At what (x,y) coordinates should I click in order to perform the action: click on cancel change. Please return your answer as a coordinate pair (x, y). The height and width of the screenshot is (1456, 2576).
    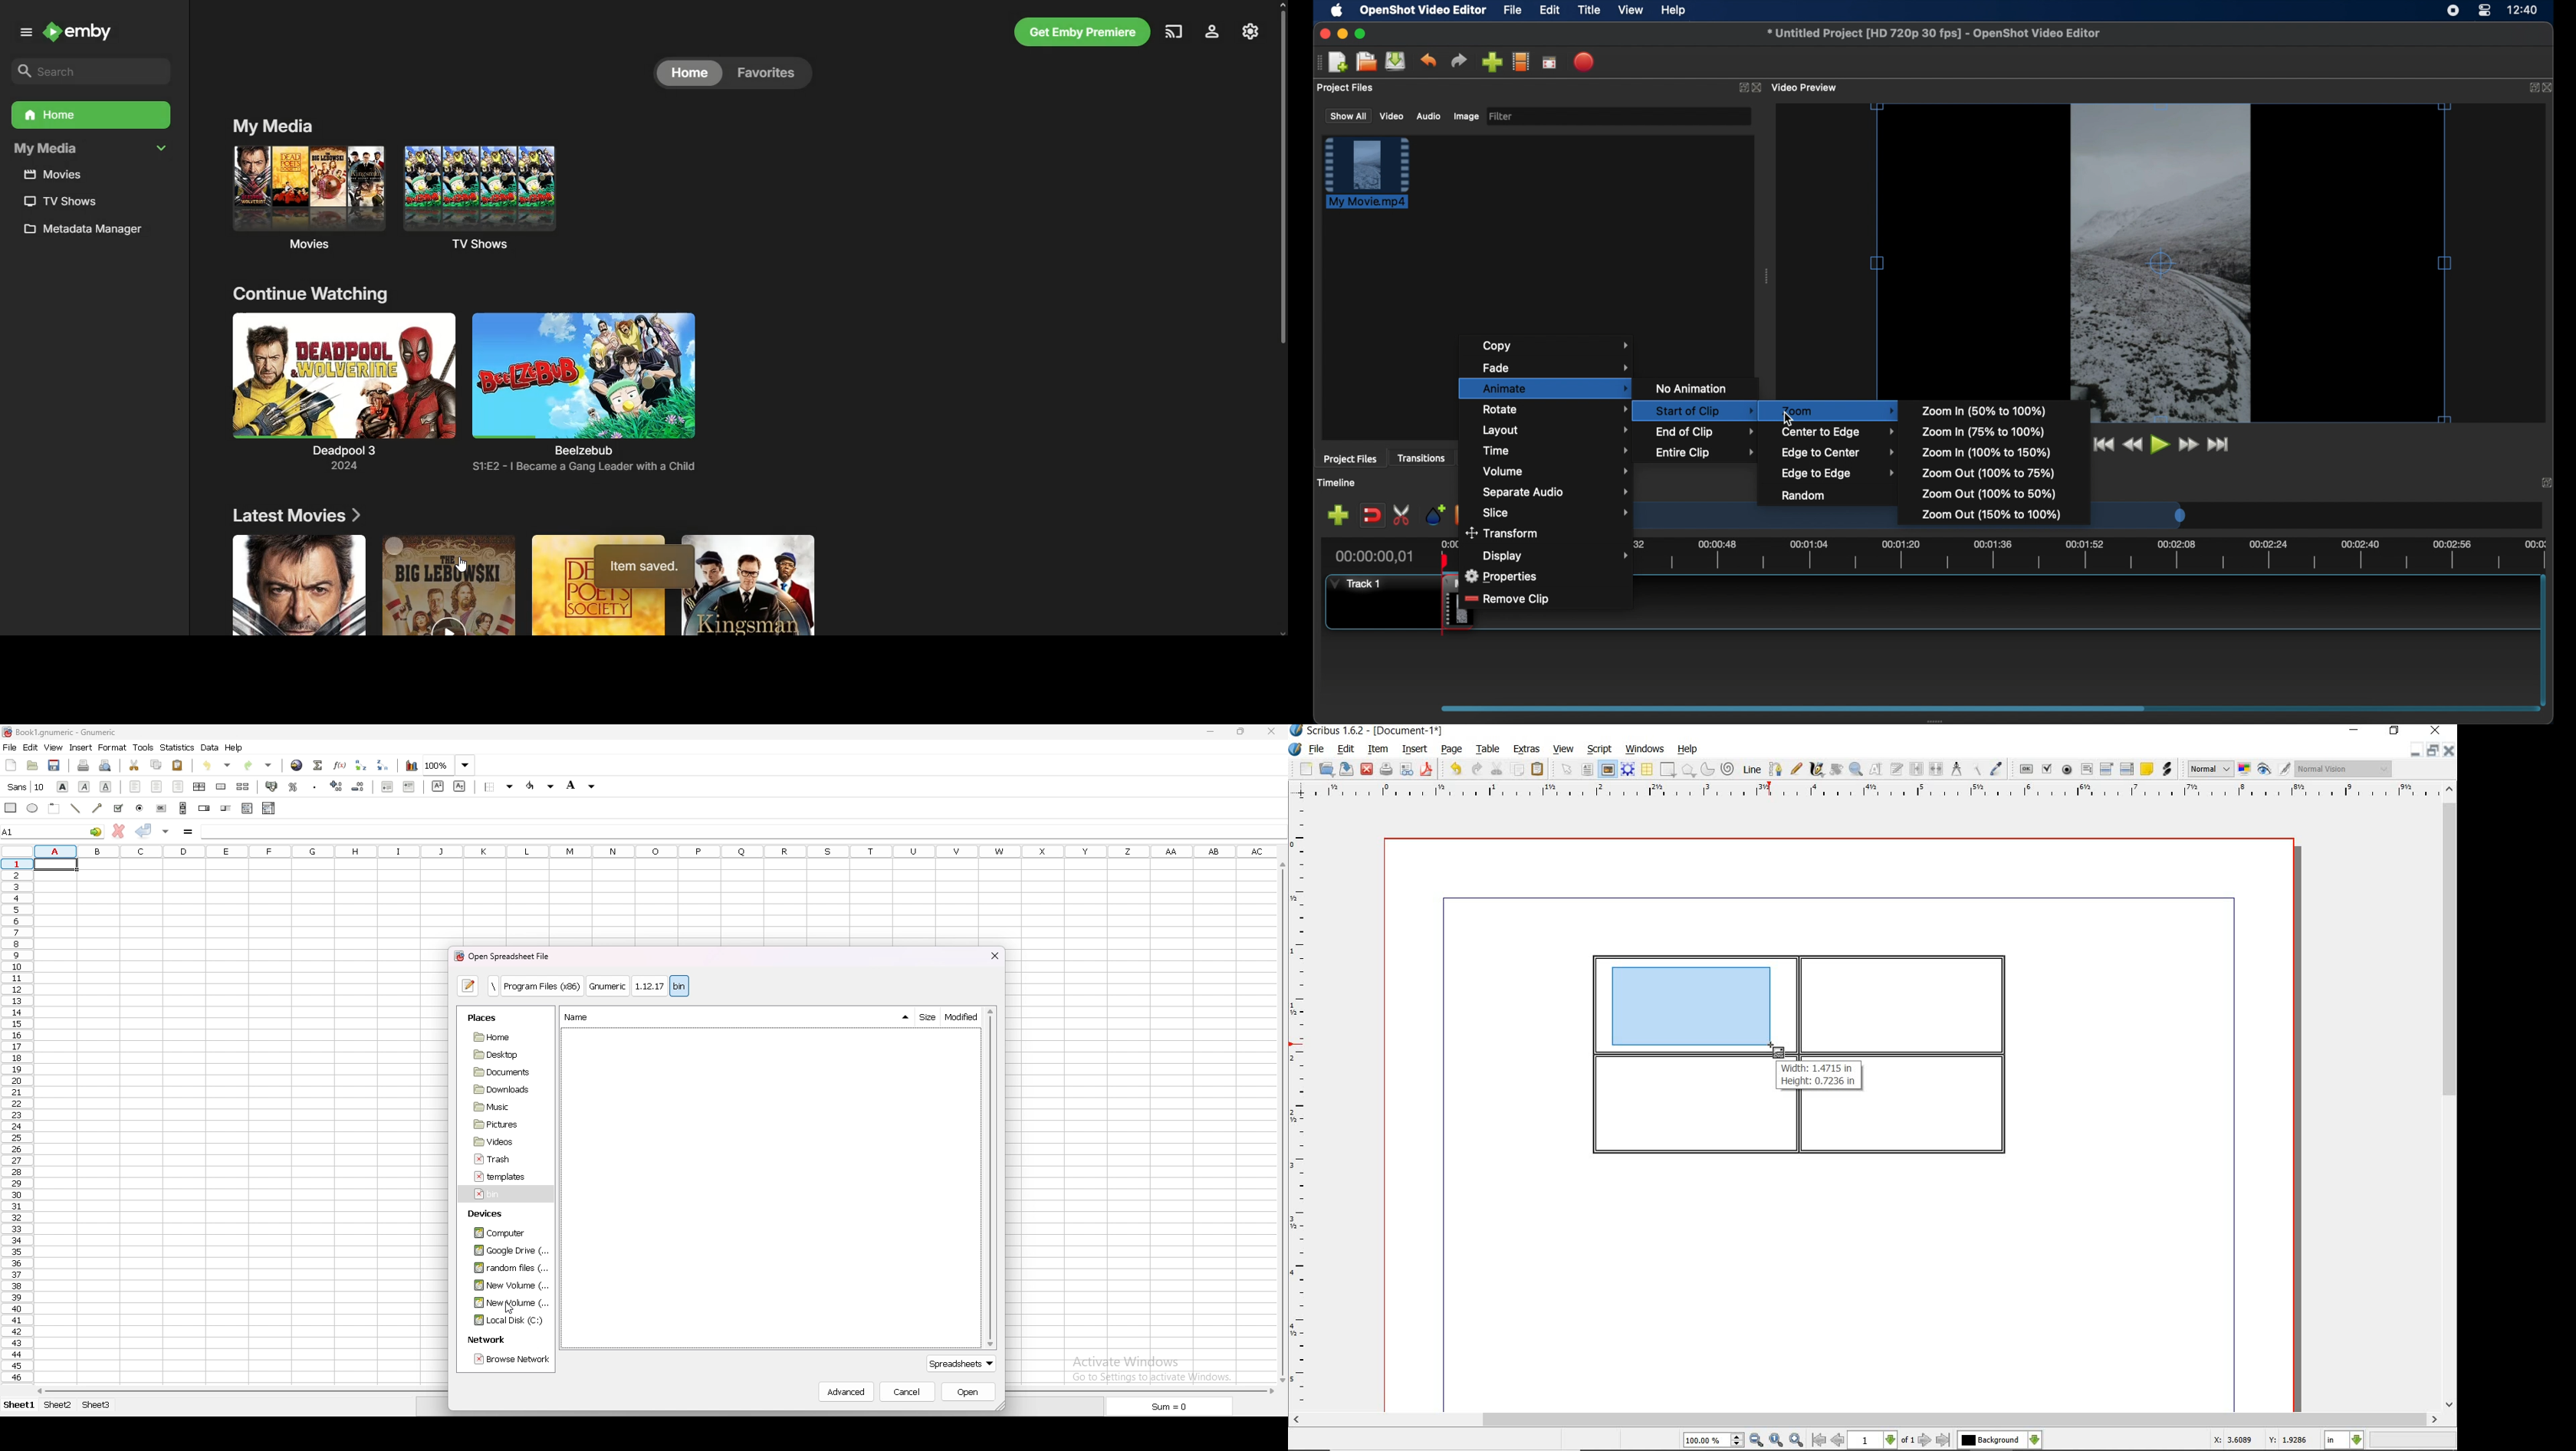
    Looking at the image, I should click on (119, 830).